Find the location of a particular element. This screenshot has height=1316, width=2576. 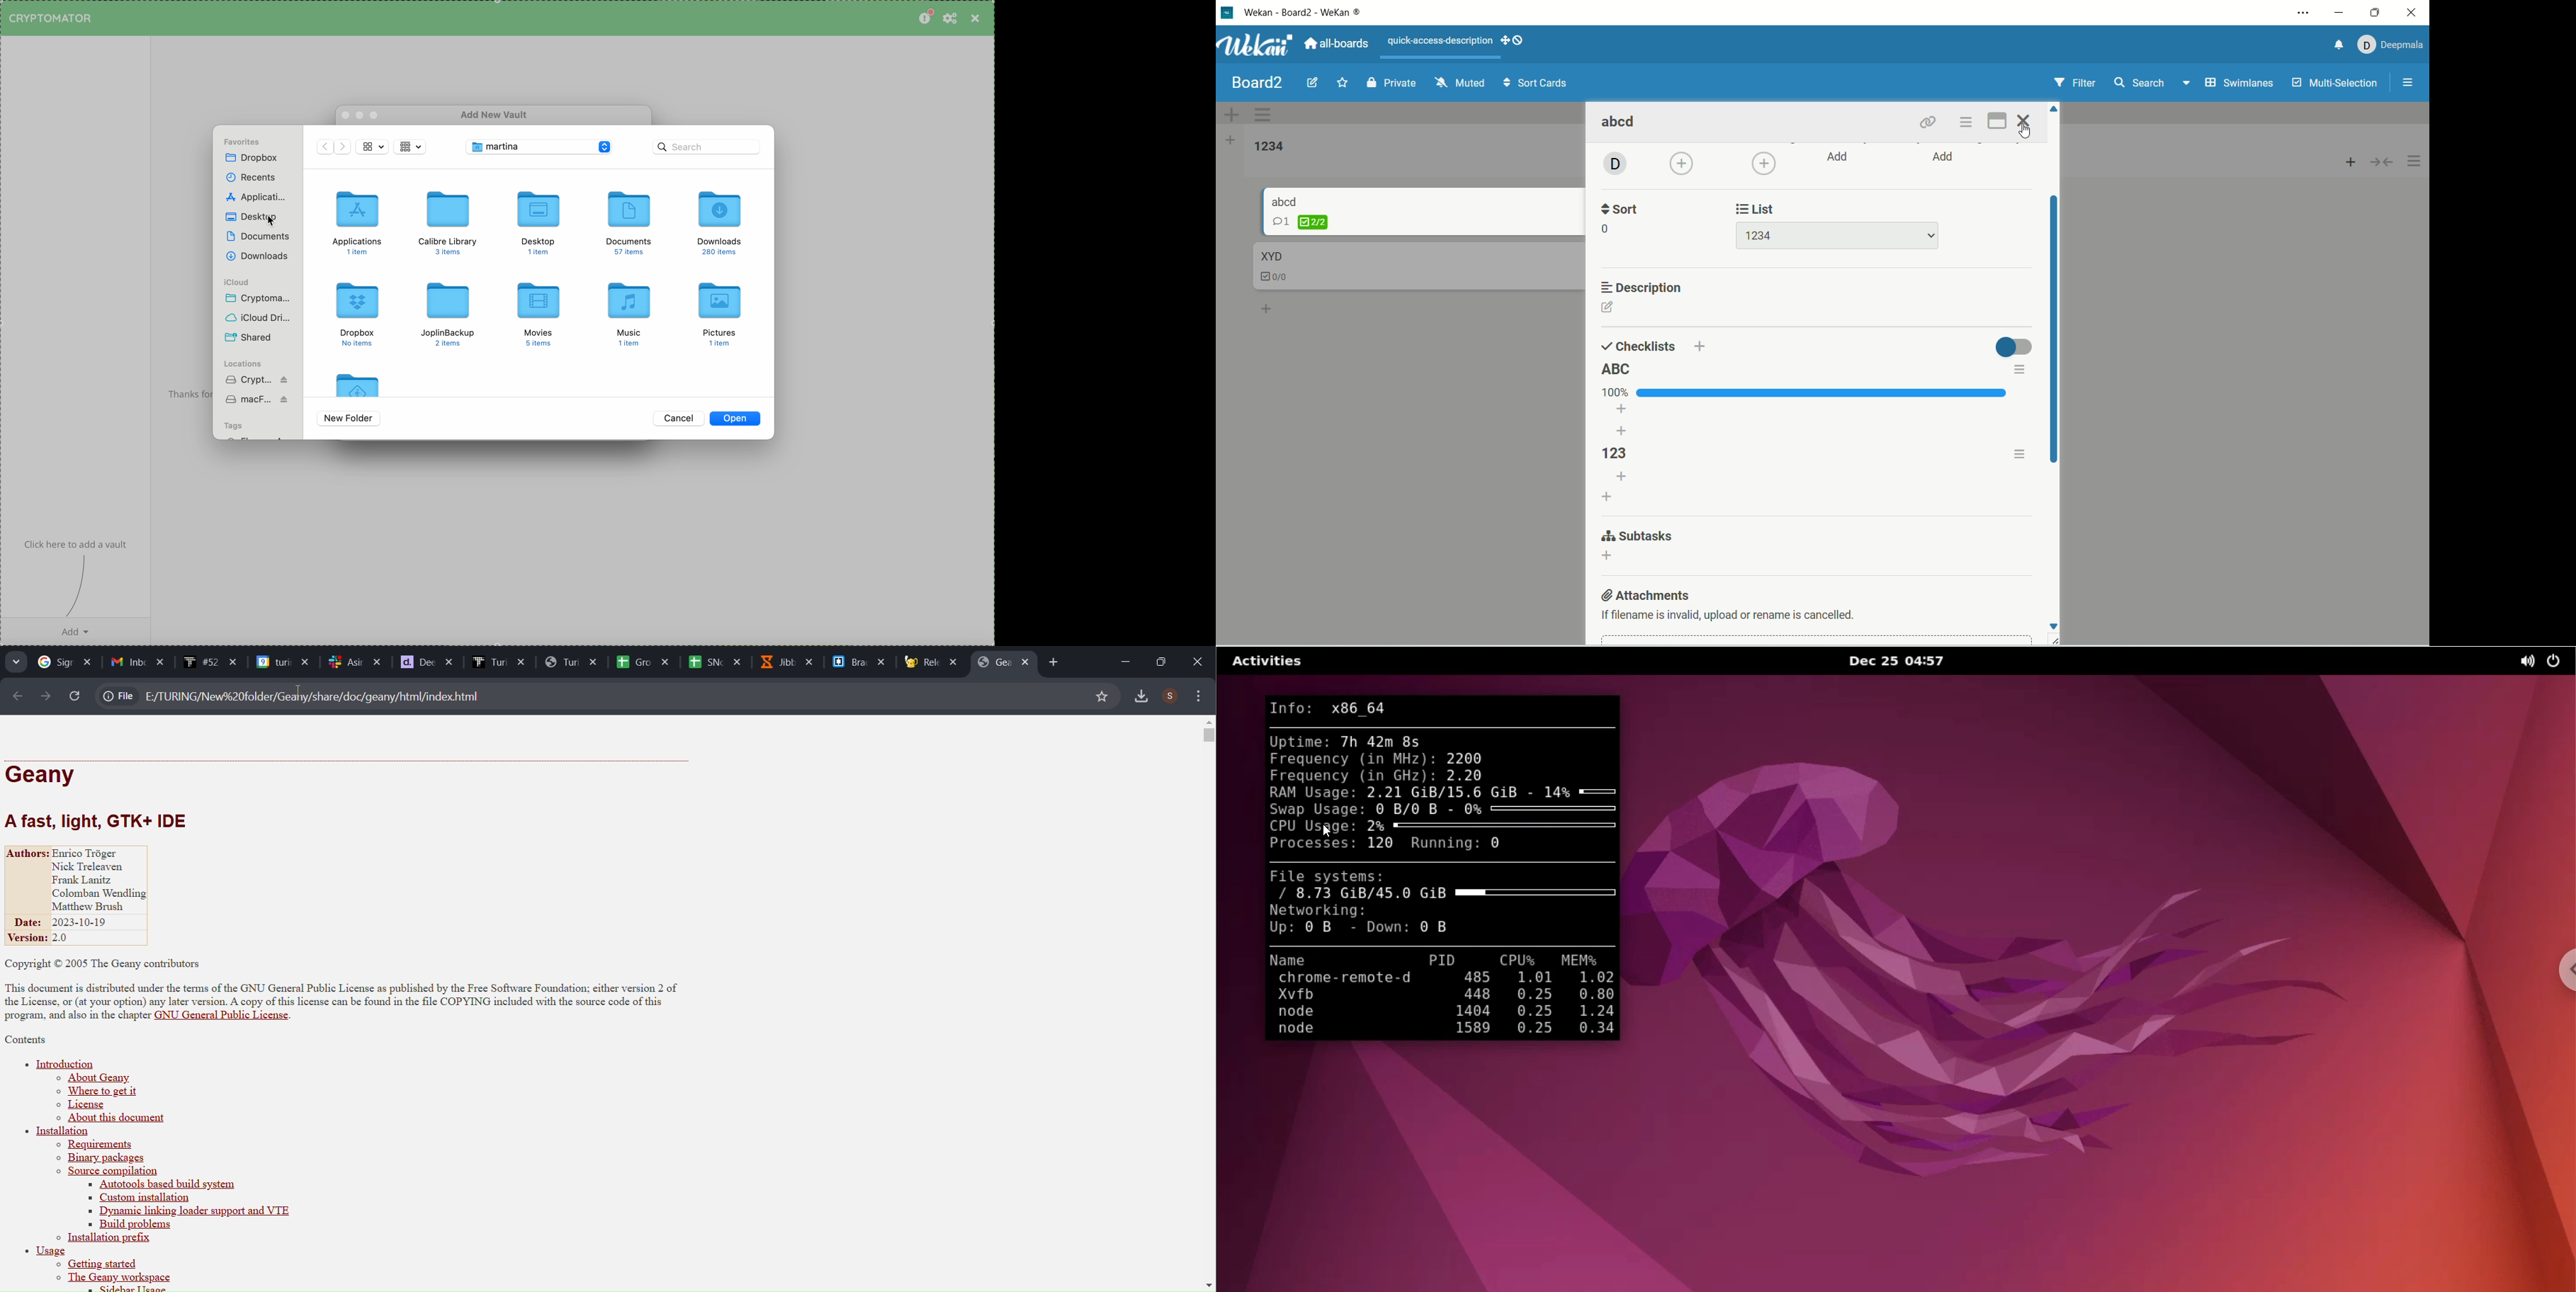

mouse pointer is located at coordinates (272, 223).